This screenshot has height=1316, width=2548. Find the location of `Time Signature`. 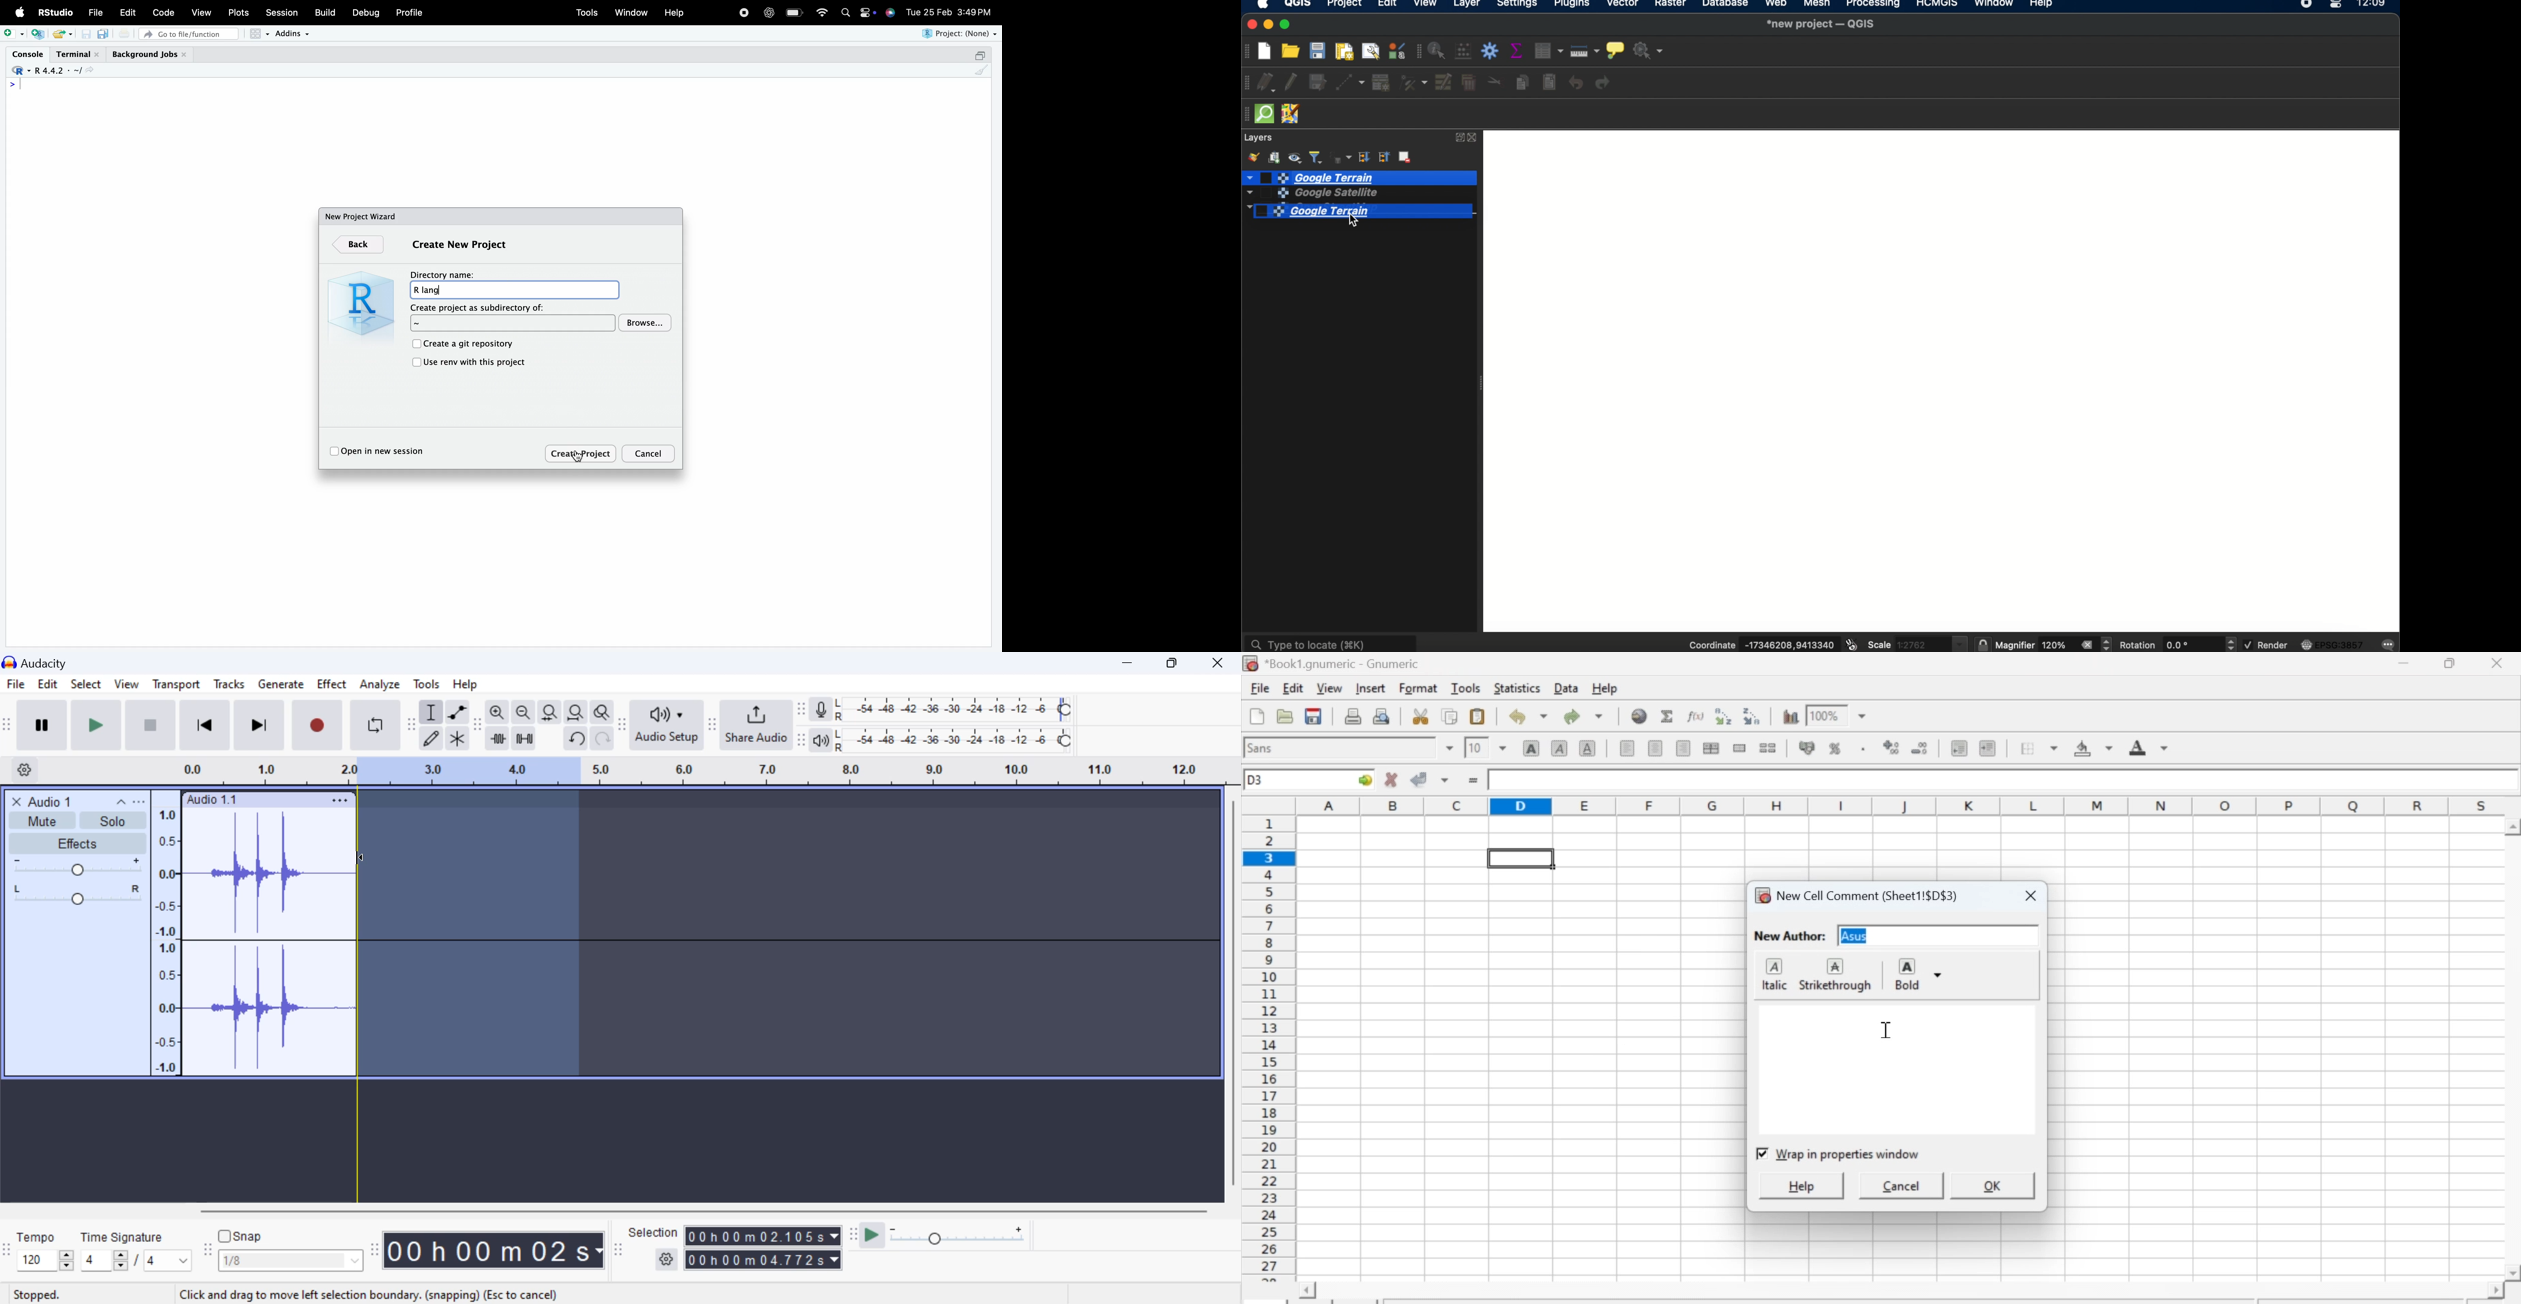

Time Signature is located at coordinates (124, 1235).